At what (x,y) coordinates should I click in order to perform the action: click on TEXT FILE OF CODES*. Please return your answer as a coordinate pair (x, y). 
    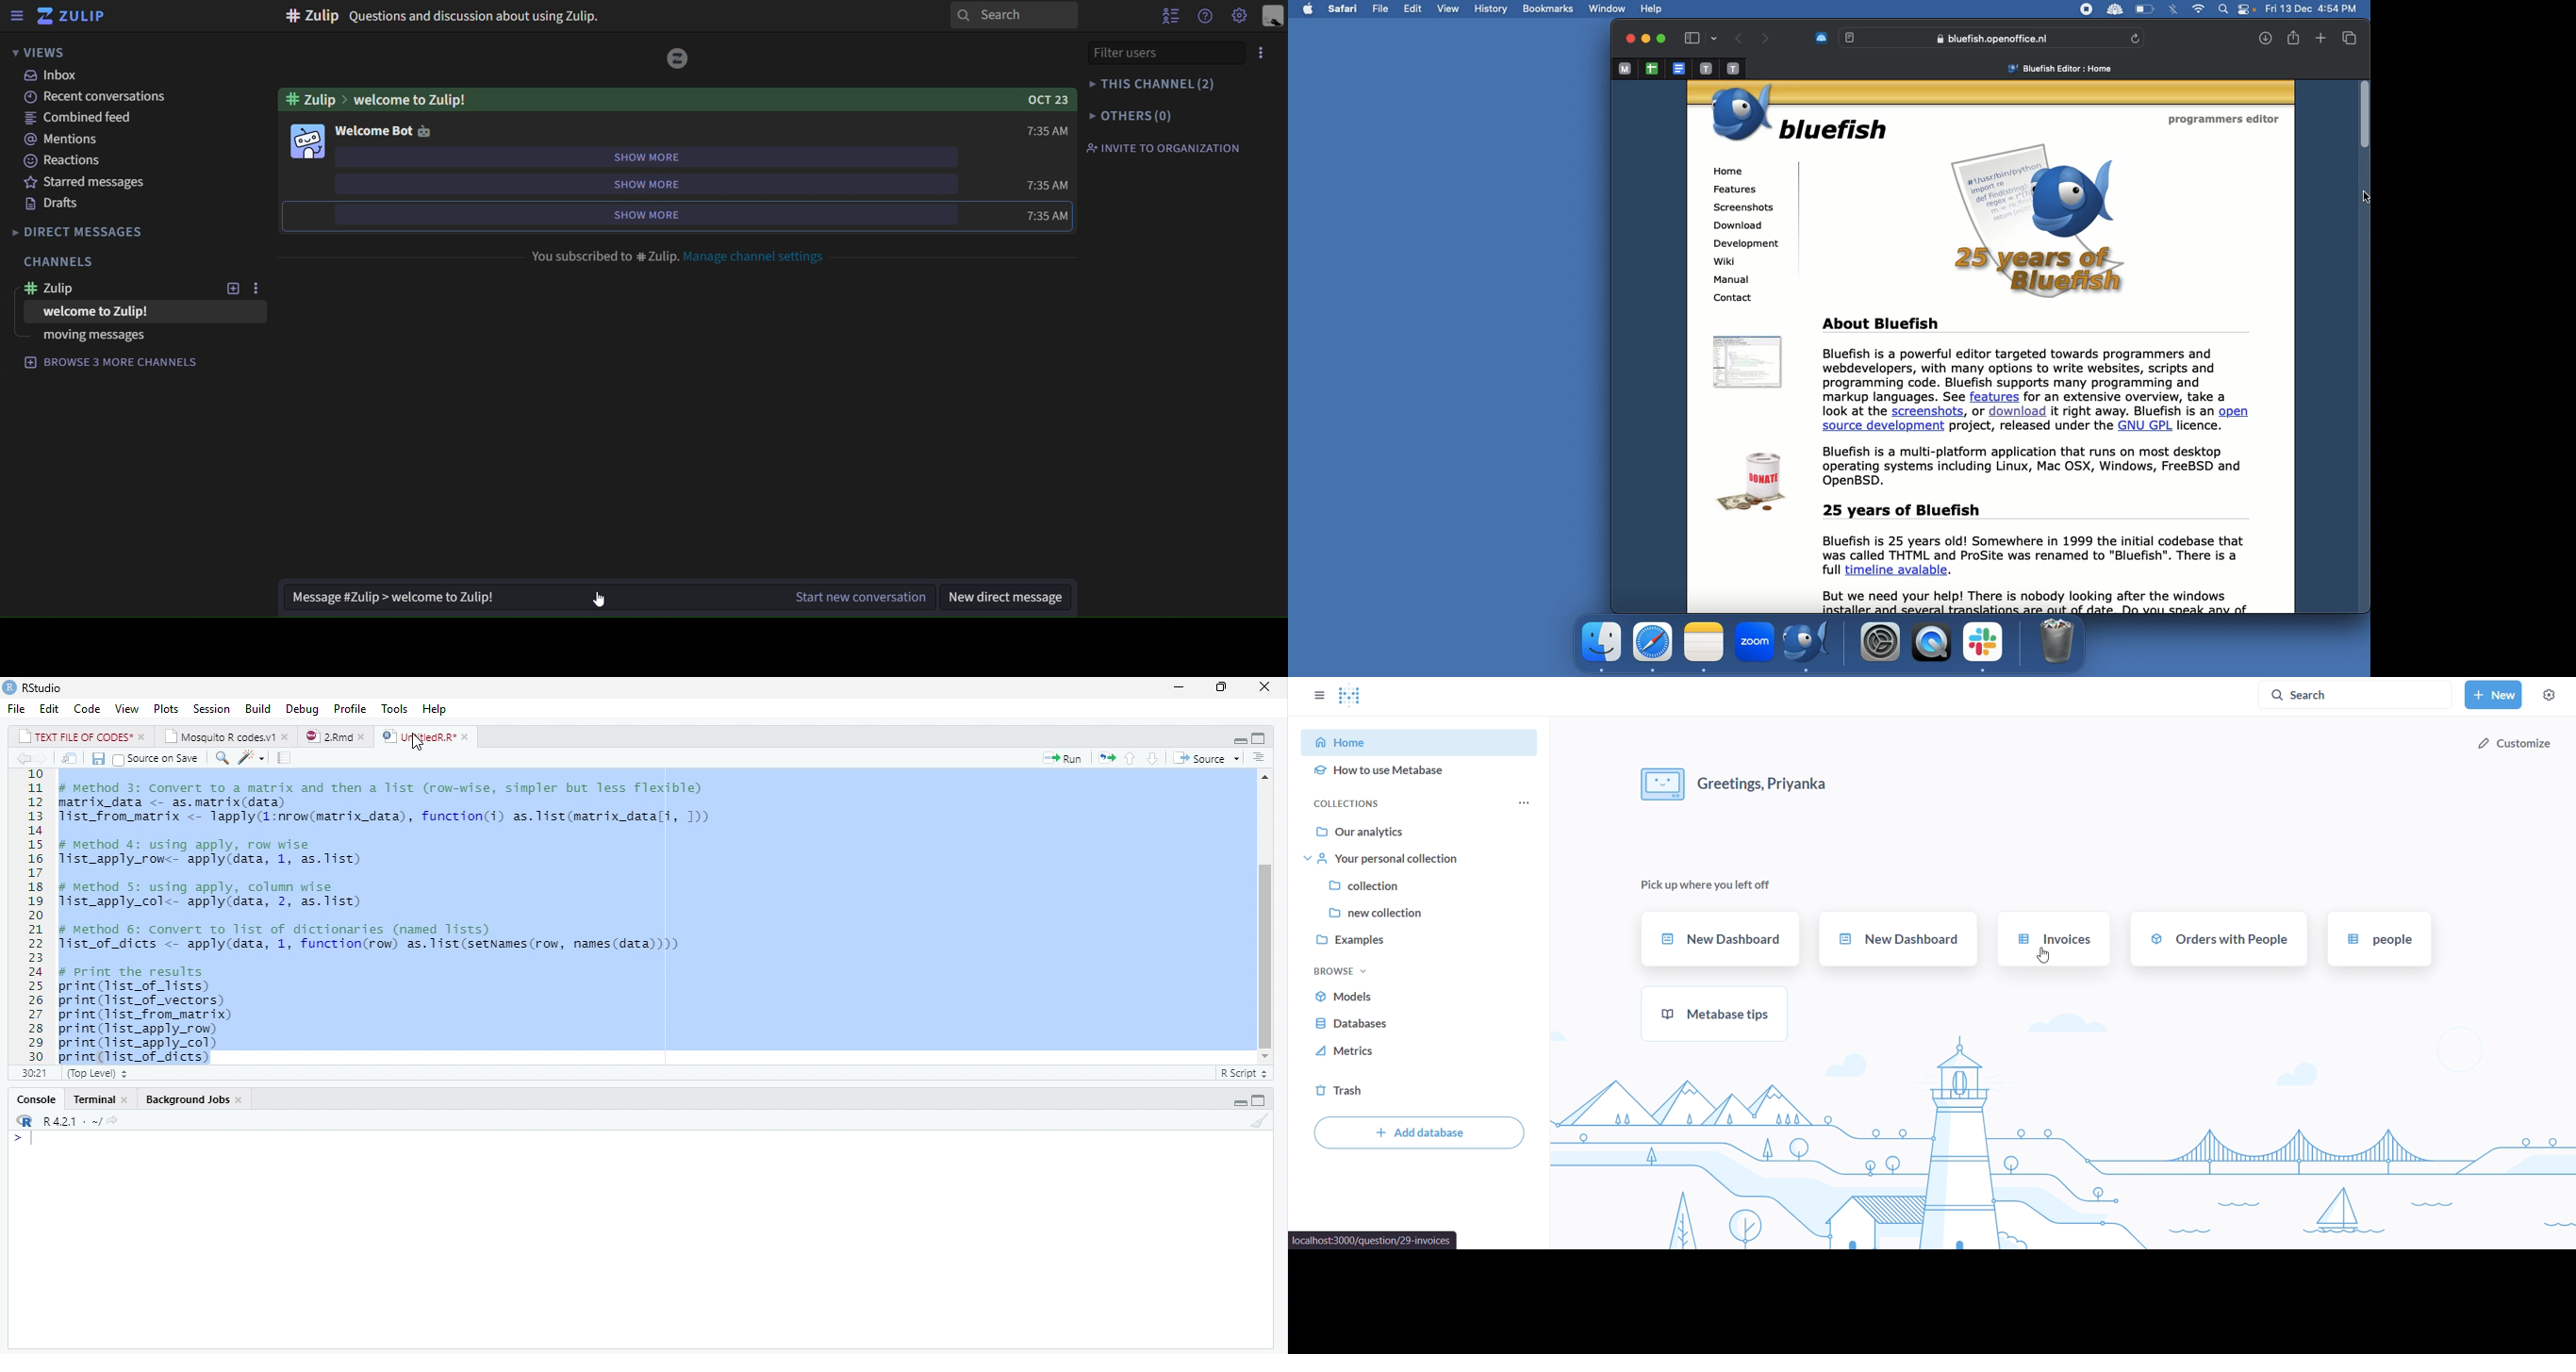
    Looking at the image, I should click on (81, 736).